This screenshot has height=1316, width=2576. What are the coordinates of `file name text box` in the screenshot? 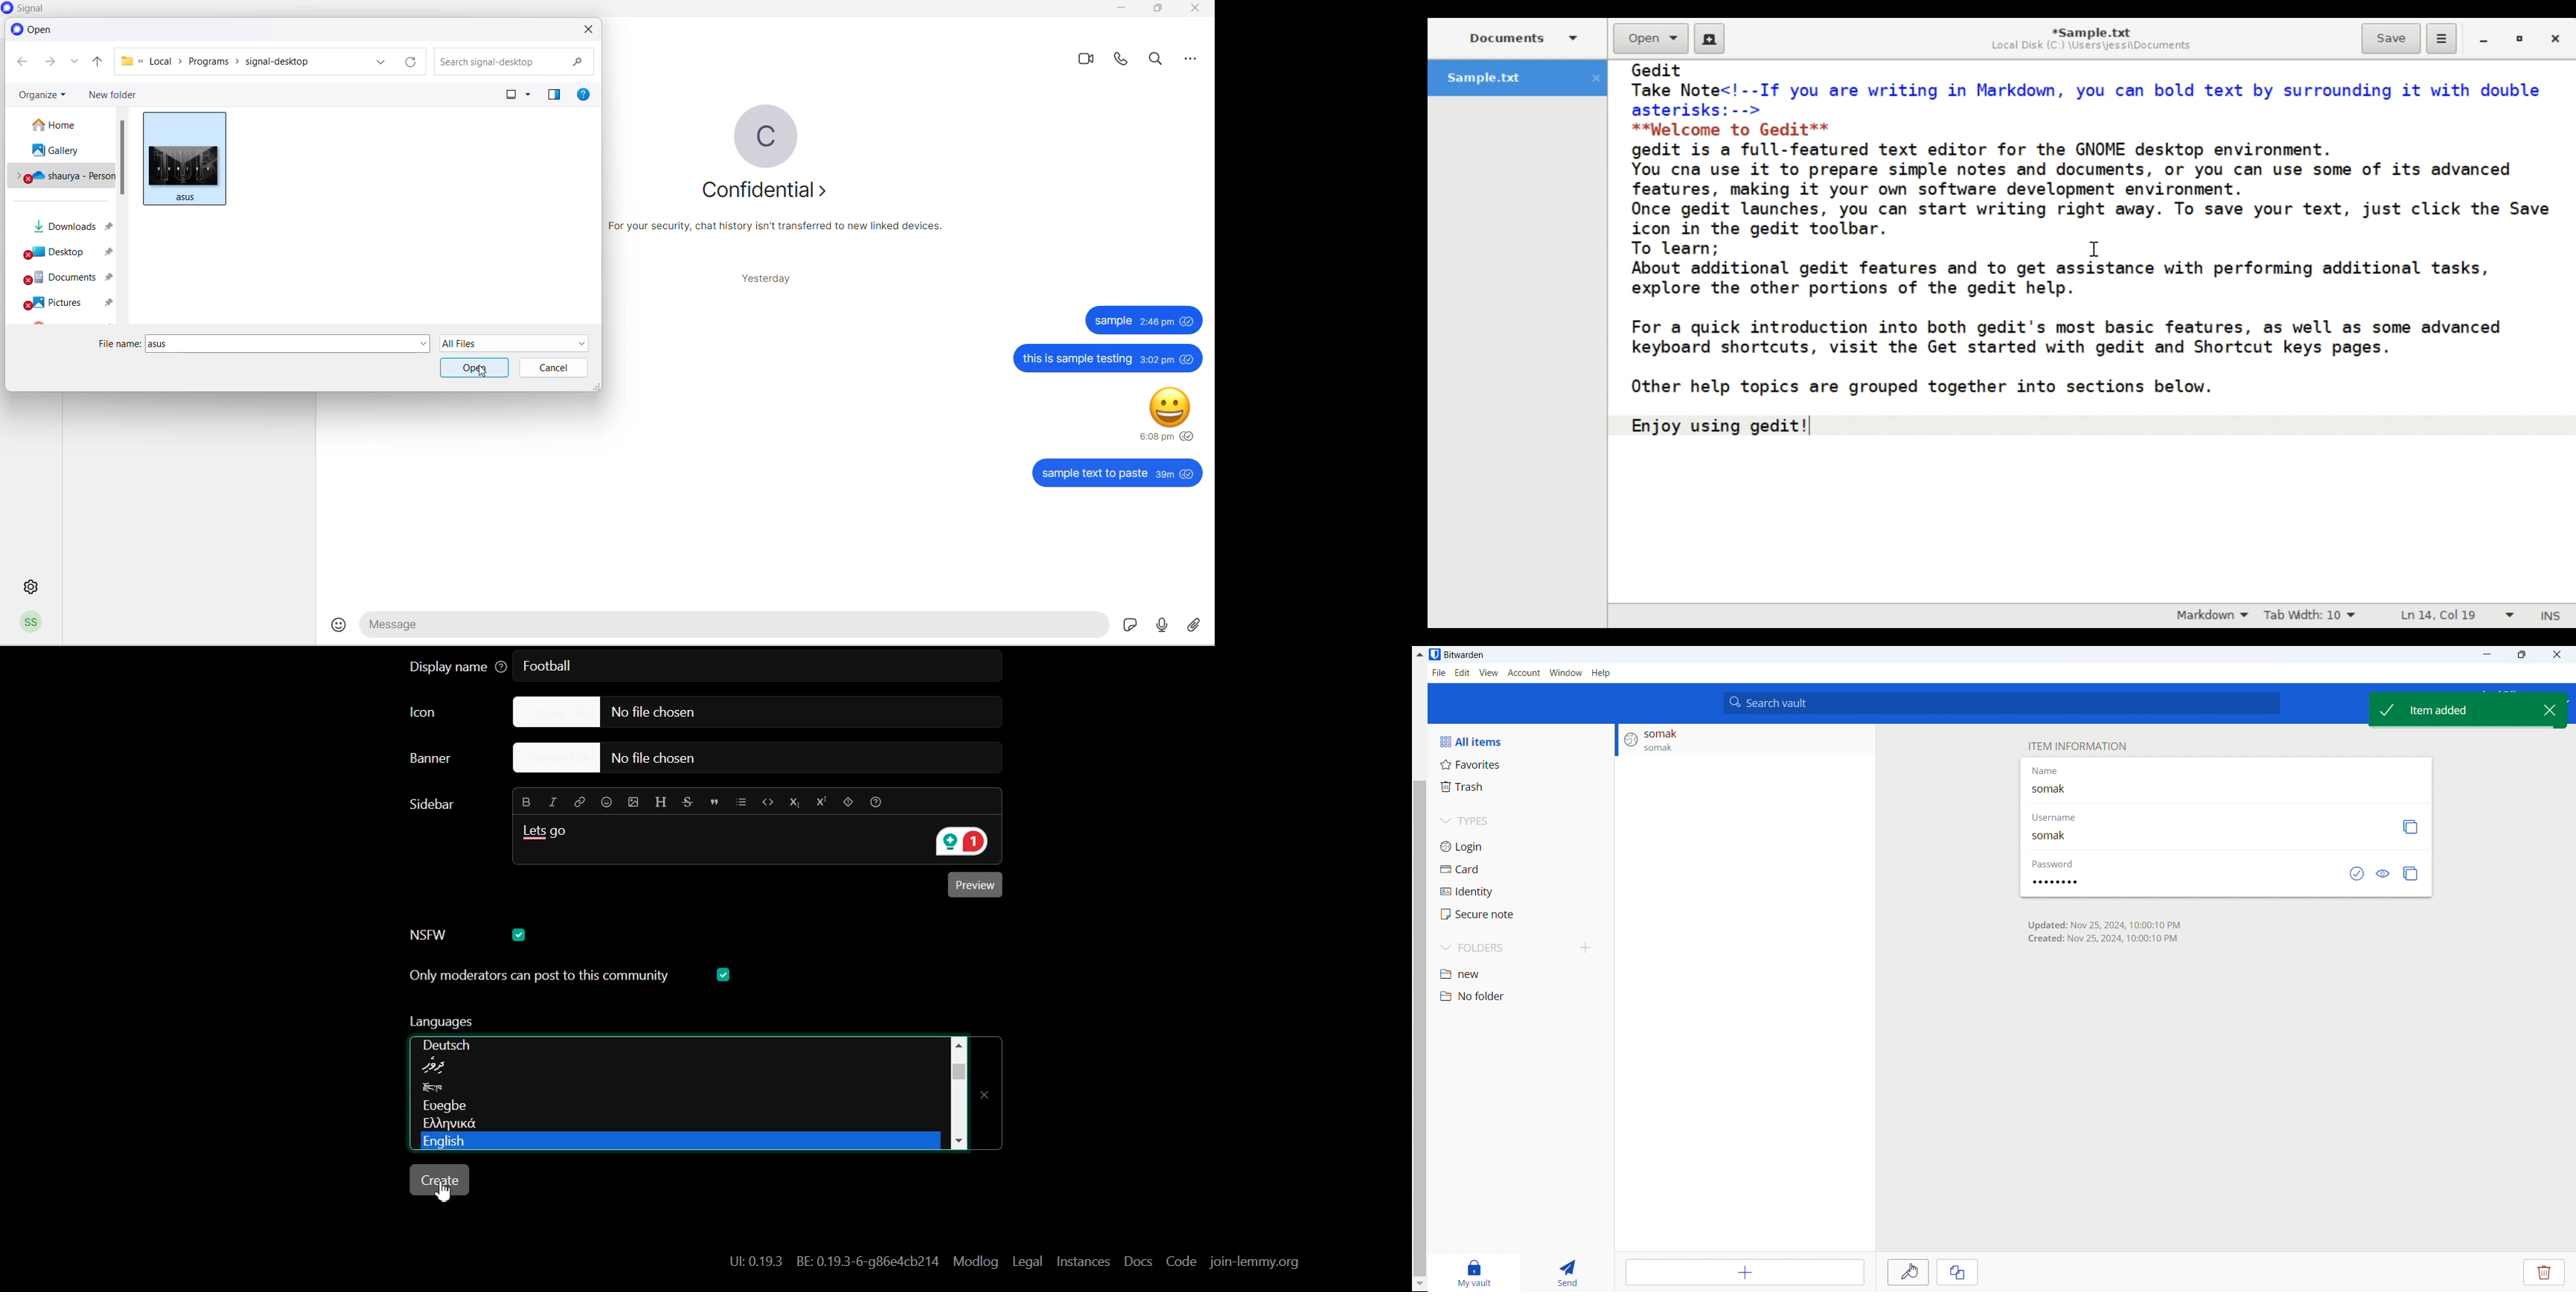 It's located at (281, 344).